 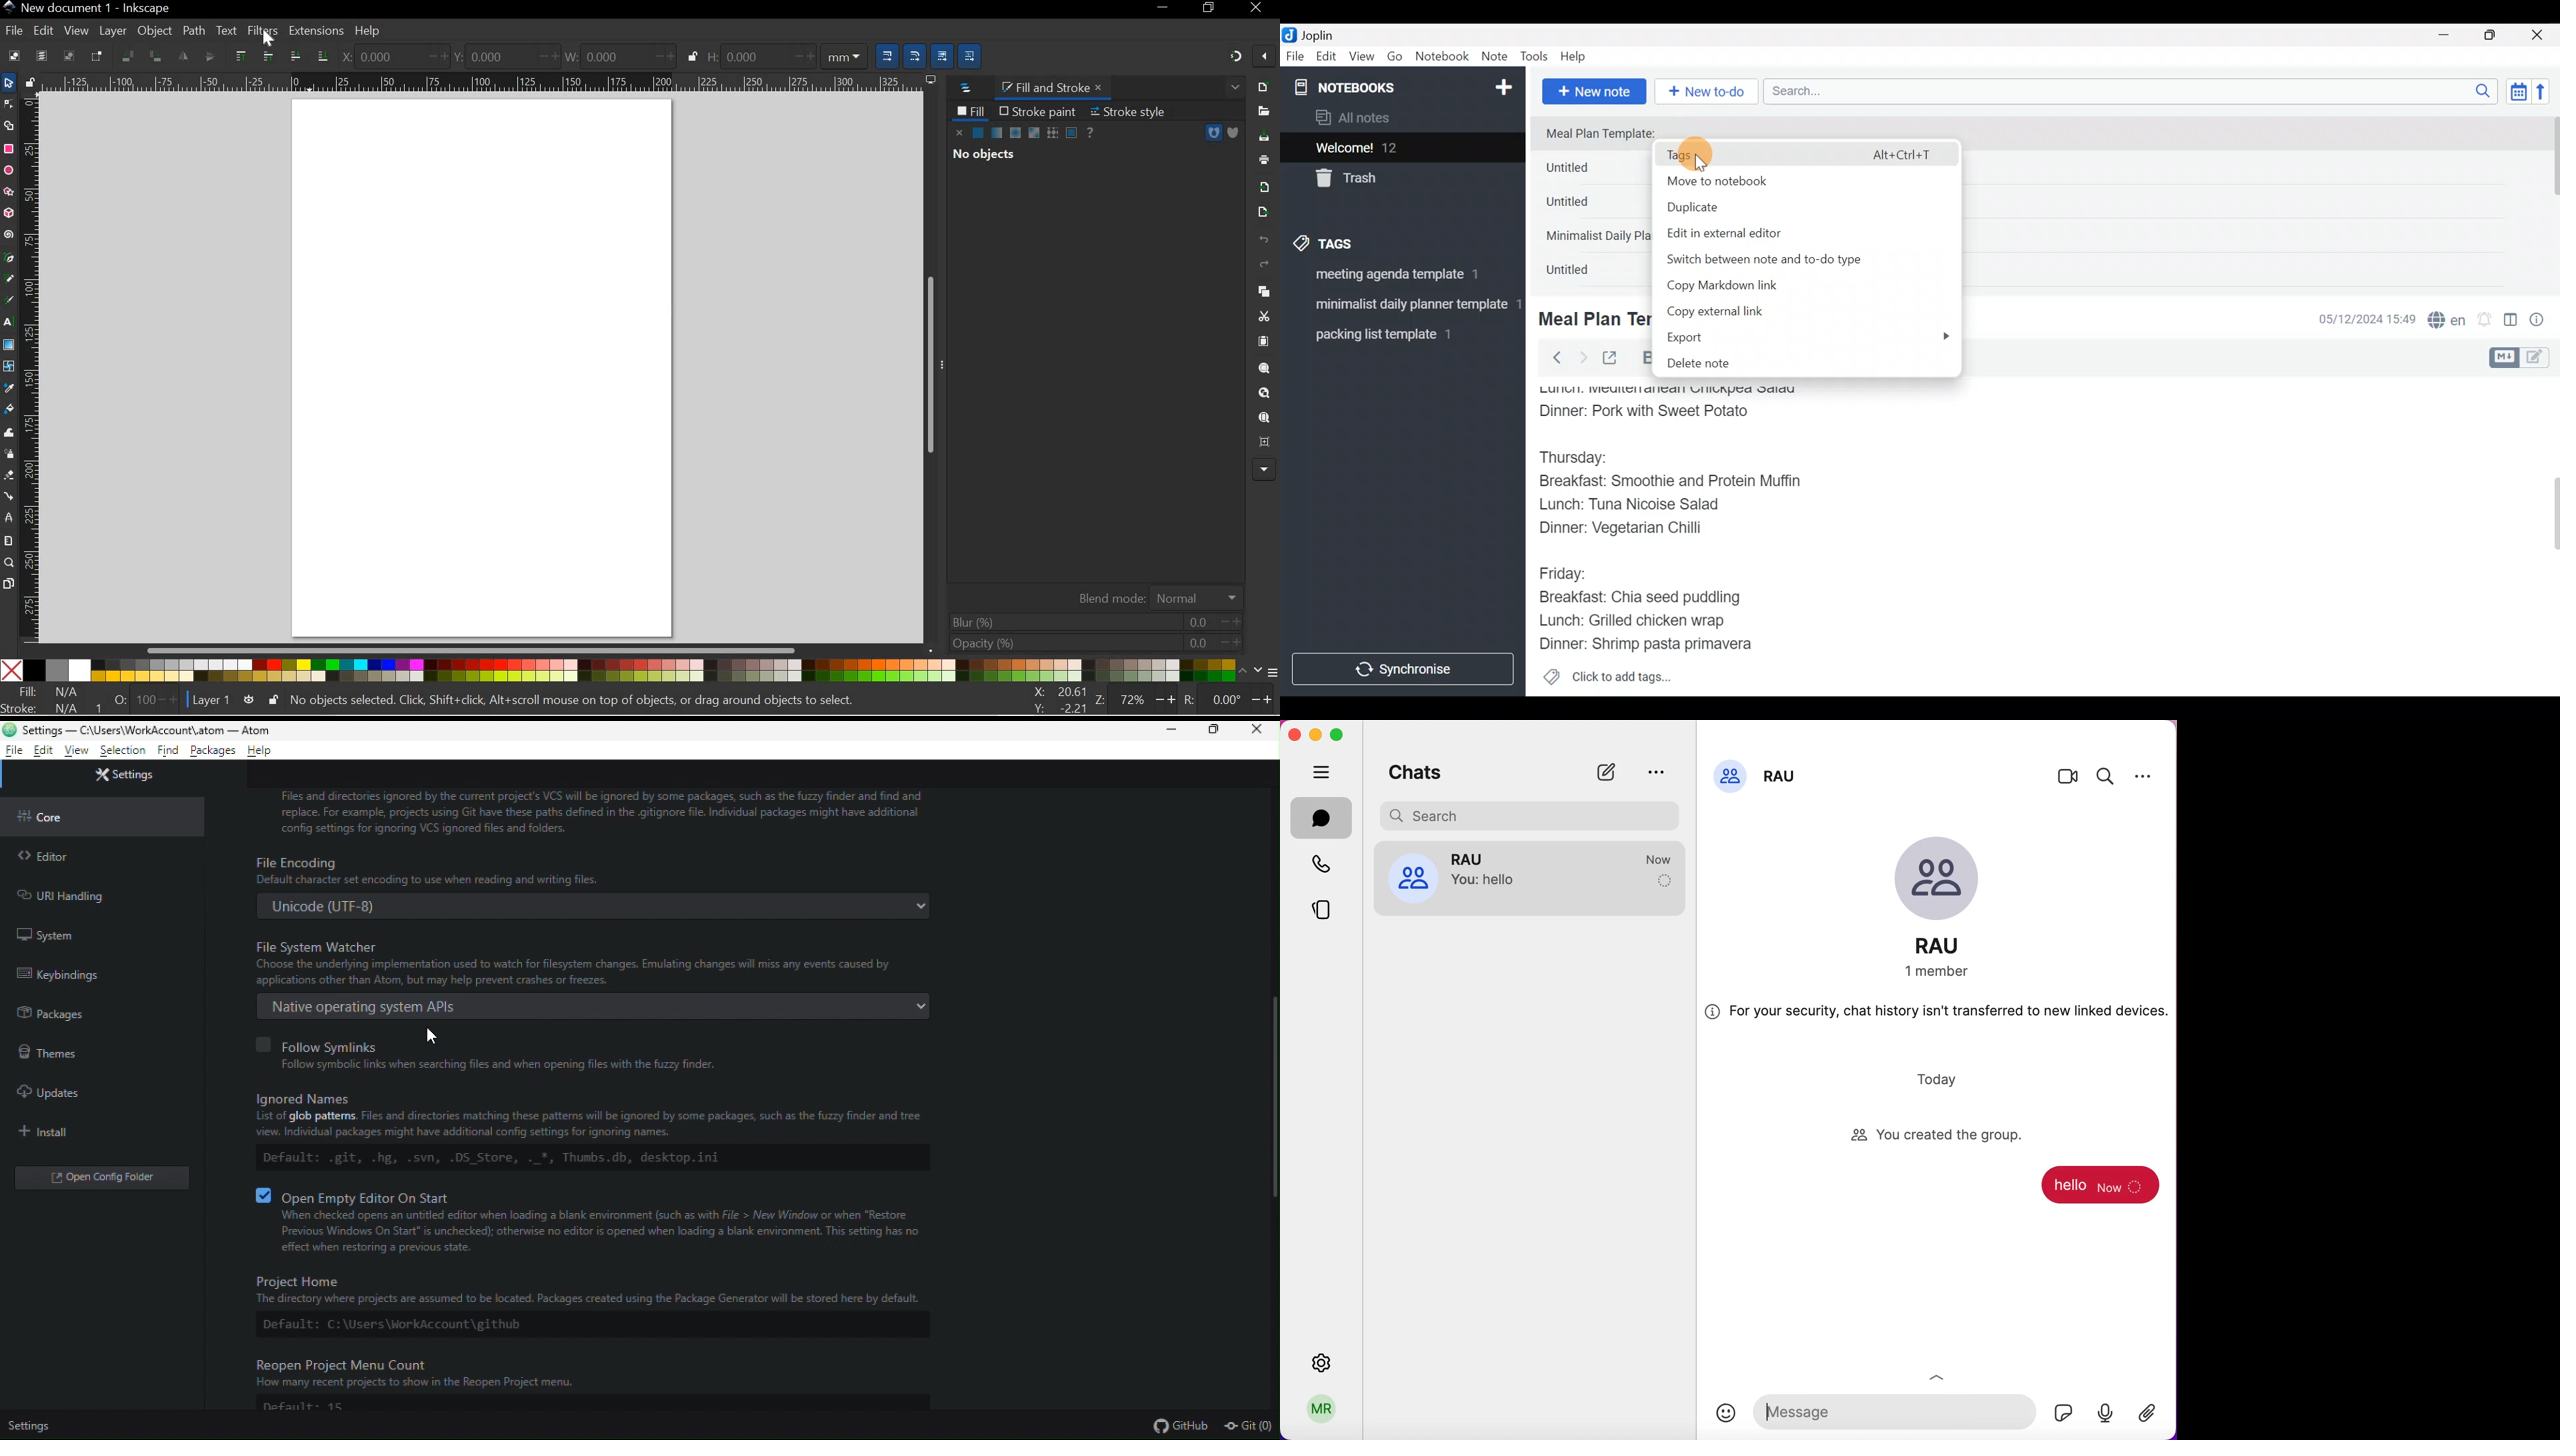 What do you see at coordinates (1803, 338) in the screenshot?
I see `Export` at bounding box center [1803, 338].